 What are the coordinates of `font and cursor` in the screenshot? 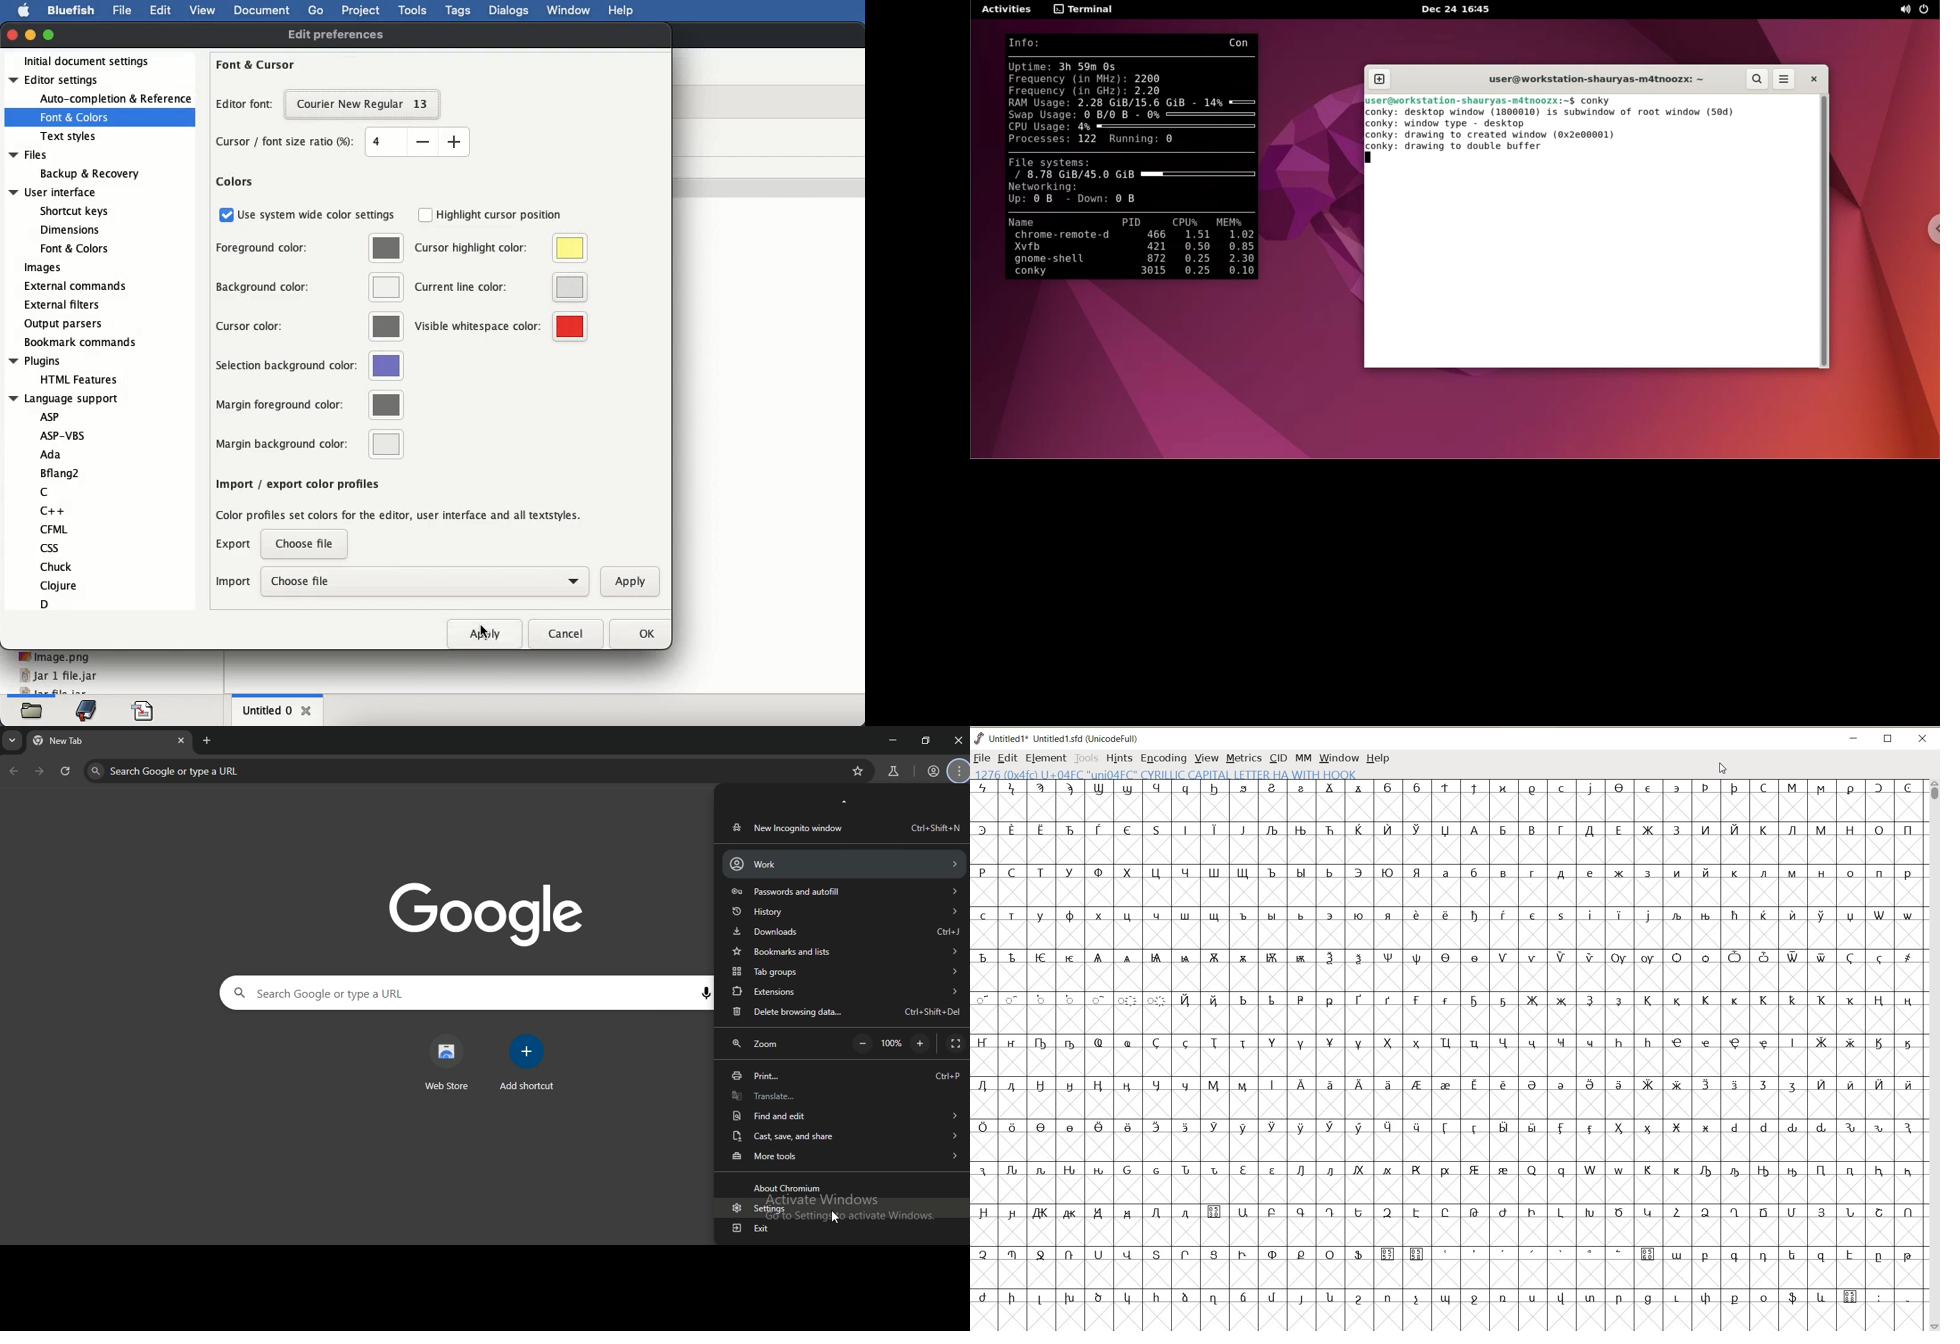 It's located at (256, 63).